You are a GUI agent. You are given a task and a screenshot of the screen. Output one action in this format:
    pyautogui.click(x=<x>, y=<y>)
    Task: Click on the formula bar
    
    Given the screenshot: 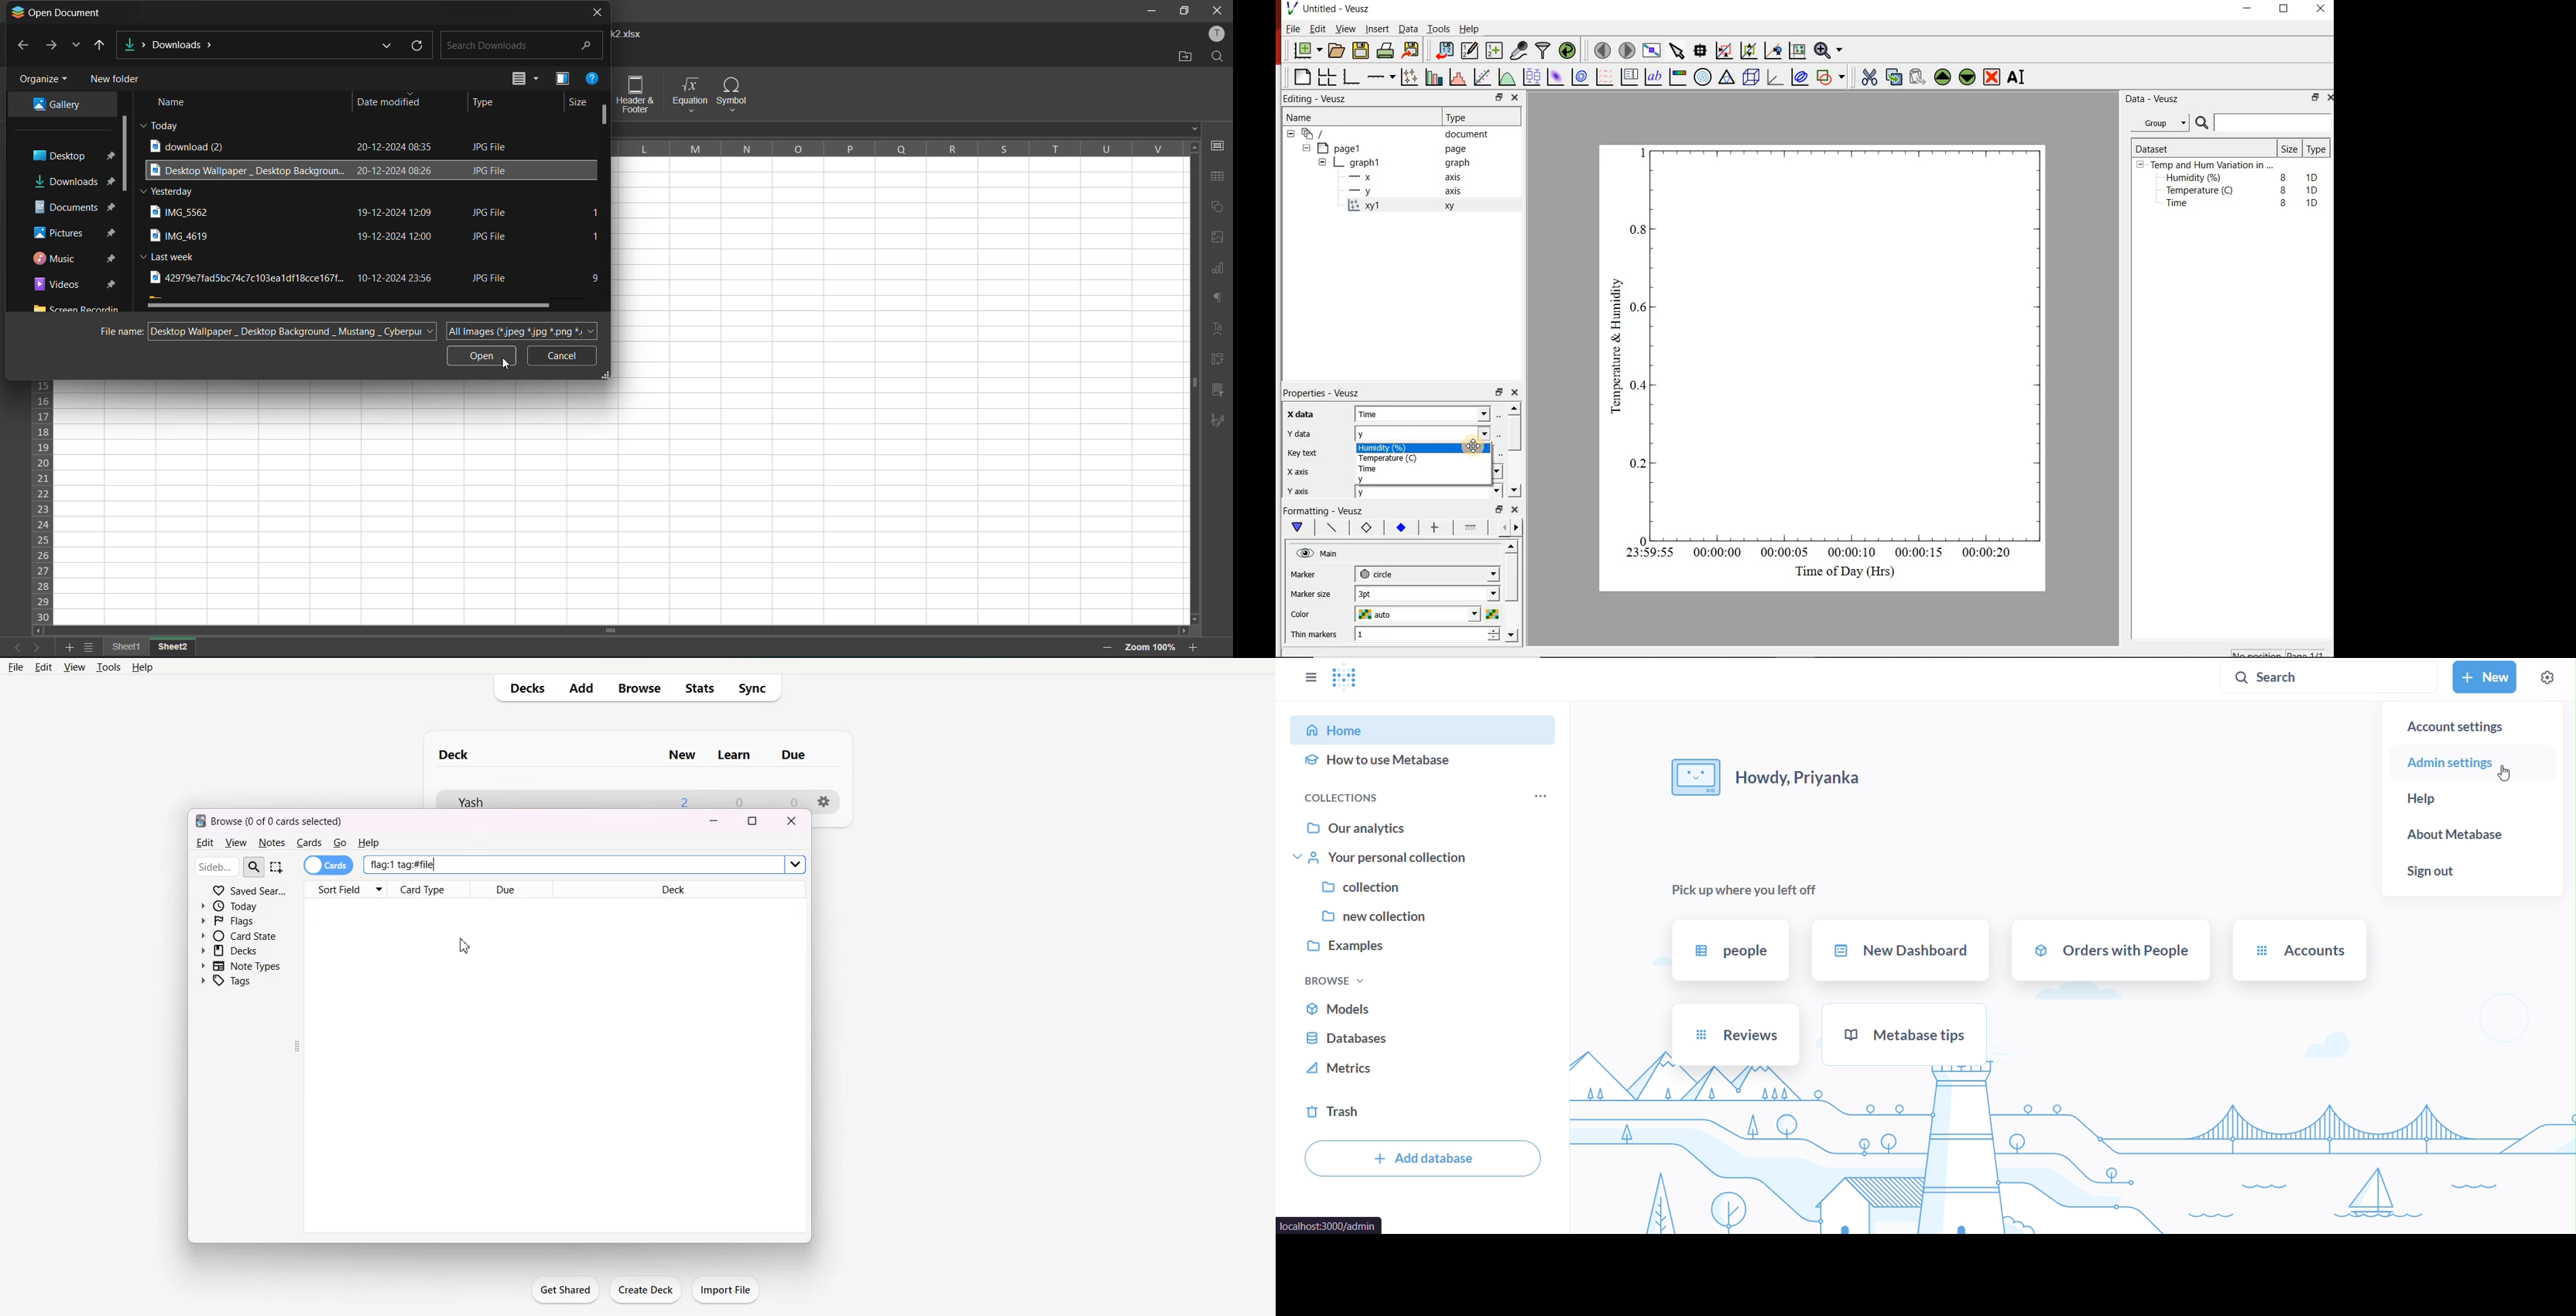 What is the action you would take?
    pyautogui.click(x=910, y=129)
    